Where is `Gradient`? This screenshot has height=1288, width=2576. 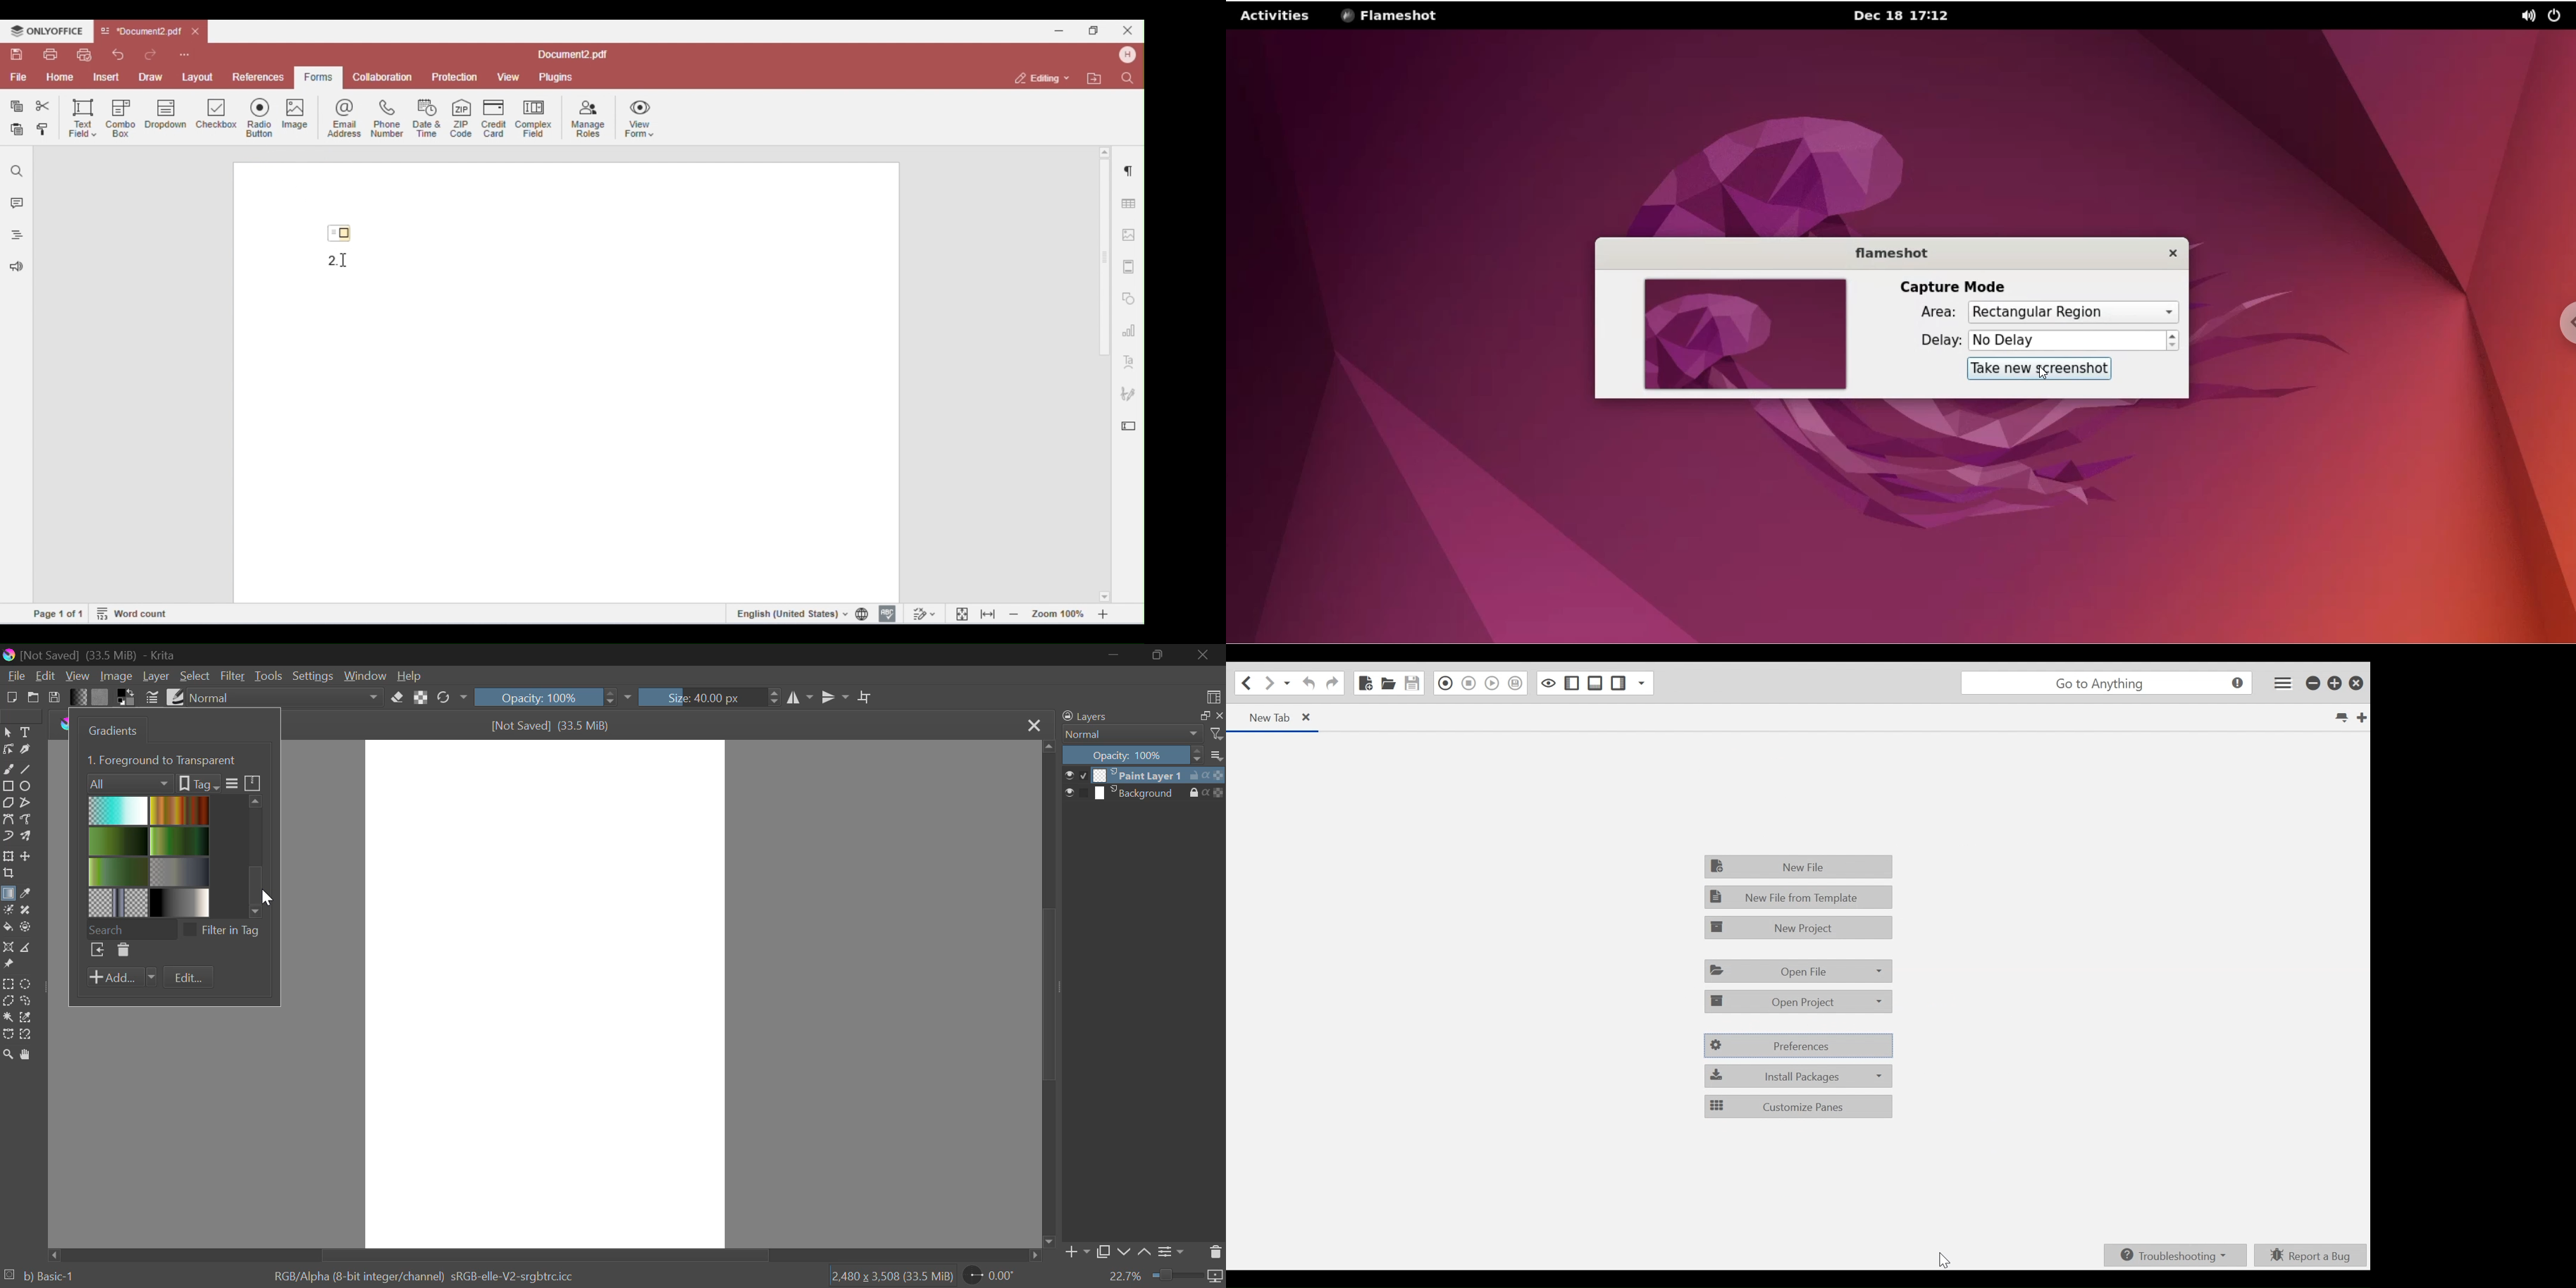
Gradient is located at coordinates (78, 696).